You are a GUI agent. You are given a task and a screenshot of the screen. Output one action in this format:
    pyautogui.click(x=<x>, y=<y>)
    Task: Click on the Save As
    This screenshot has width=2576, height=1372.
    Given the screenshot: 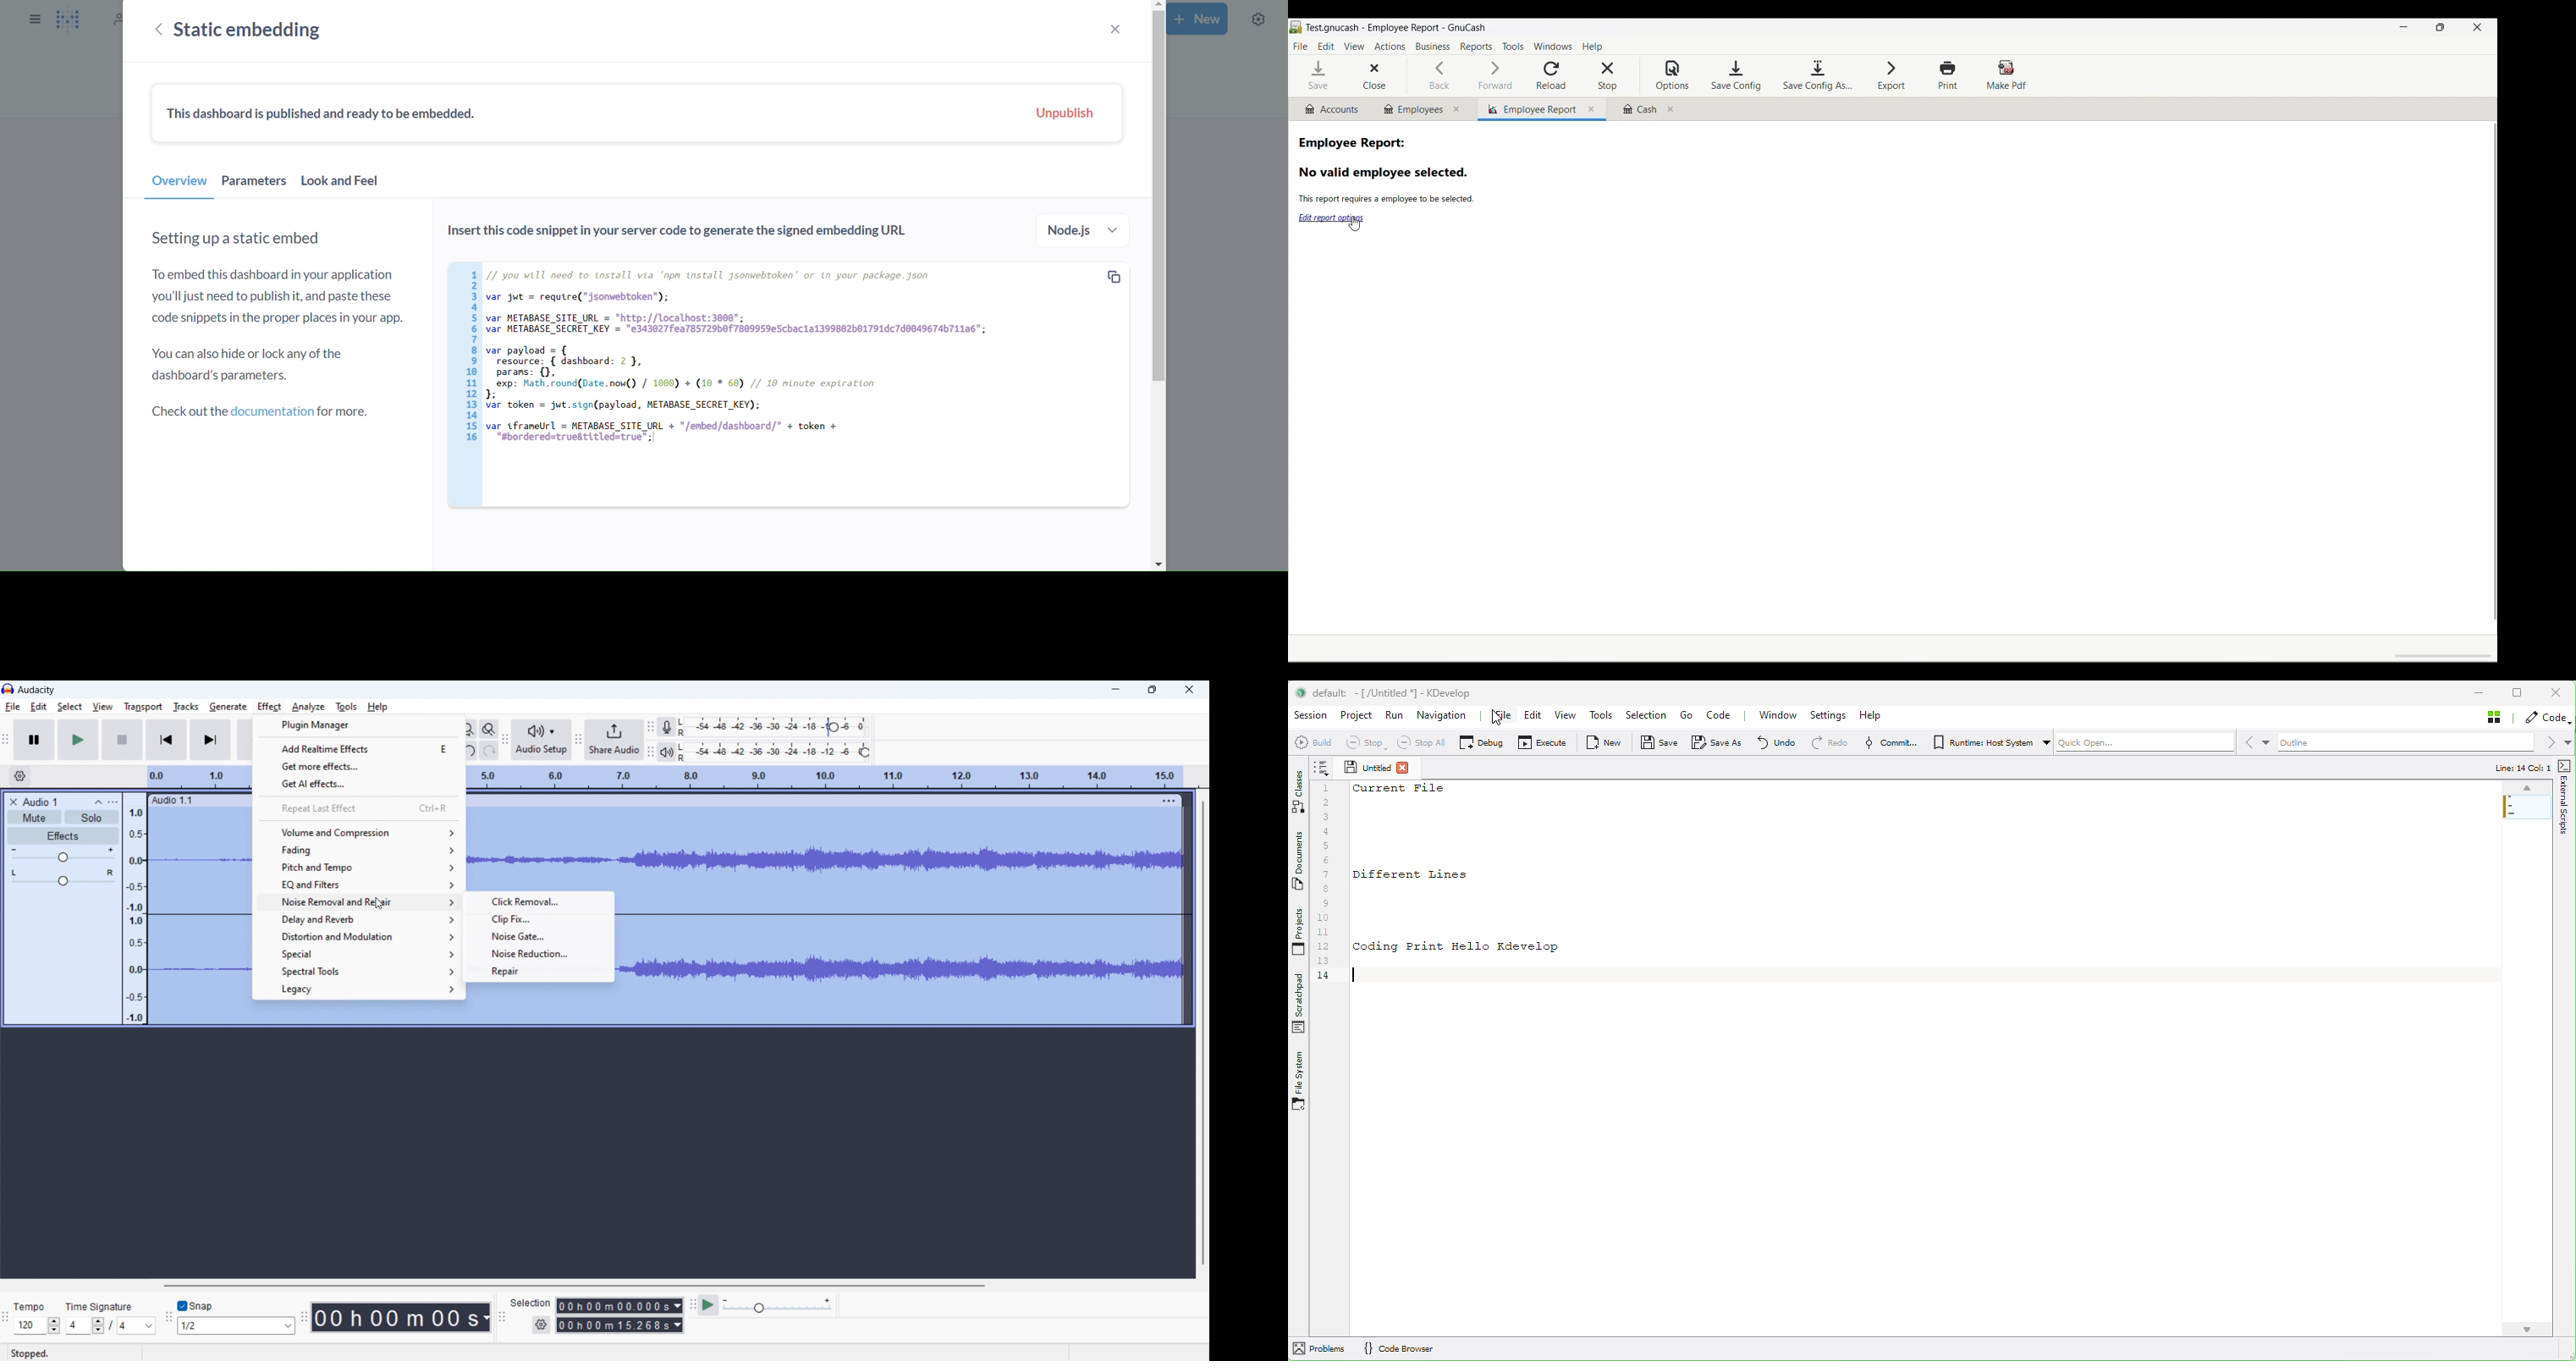 What is the action you would take?
    pyautogui.click(x=1717, y=743)
    